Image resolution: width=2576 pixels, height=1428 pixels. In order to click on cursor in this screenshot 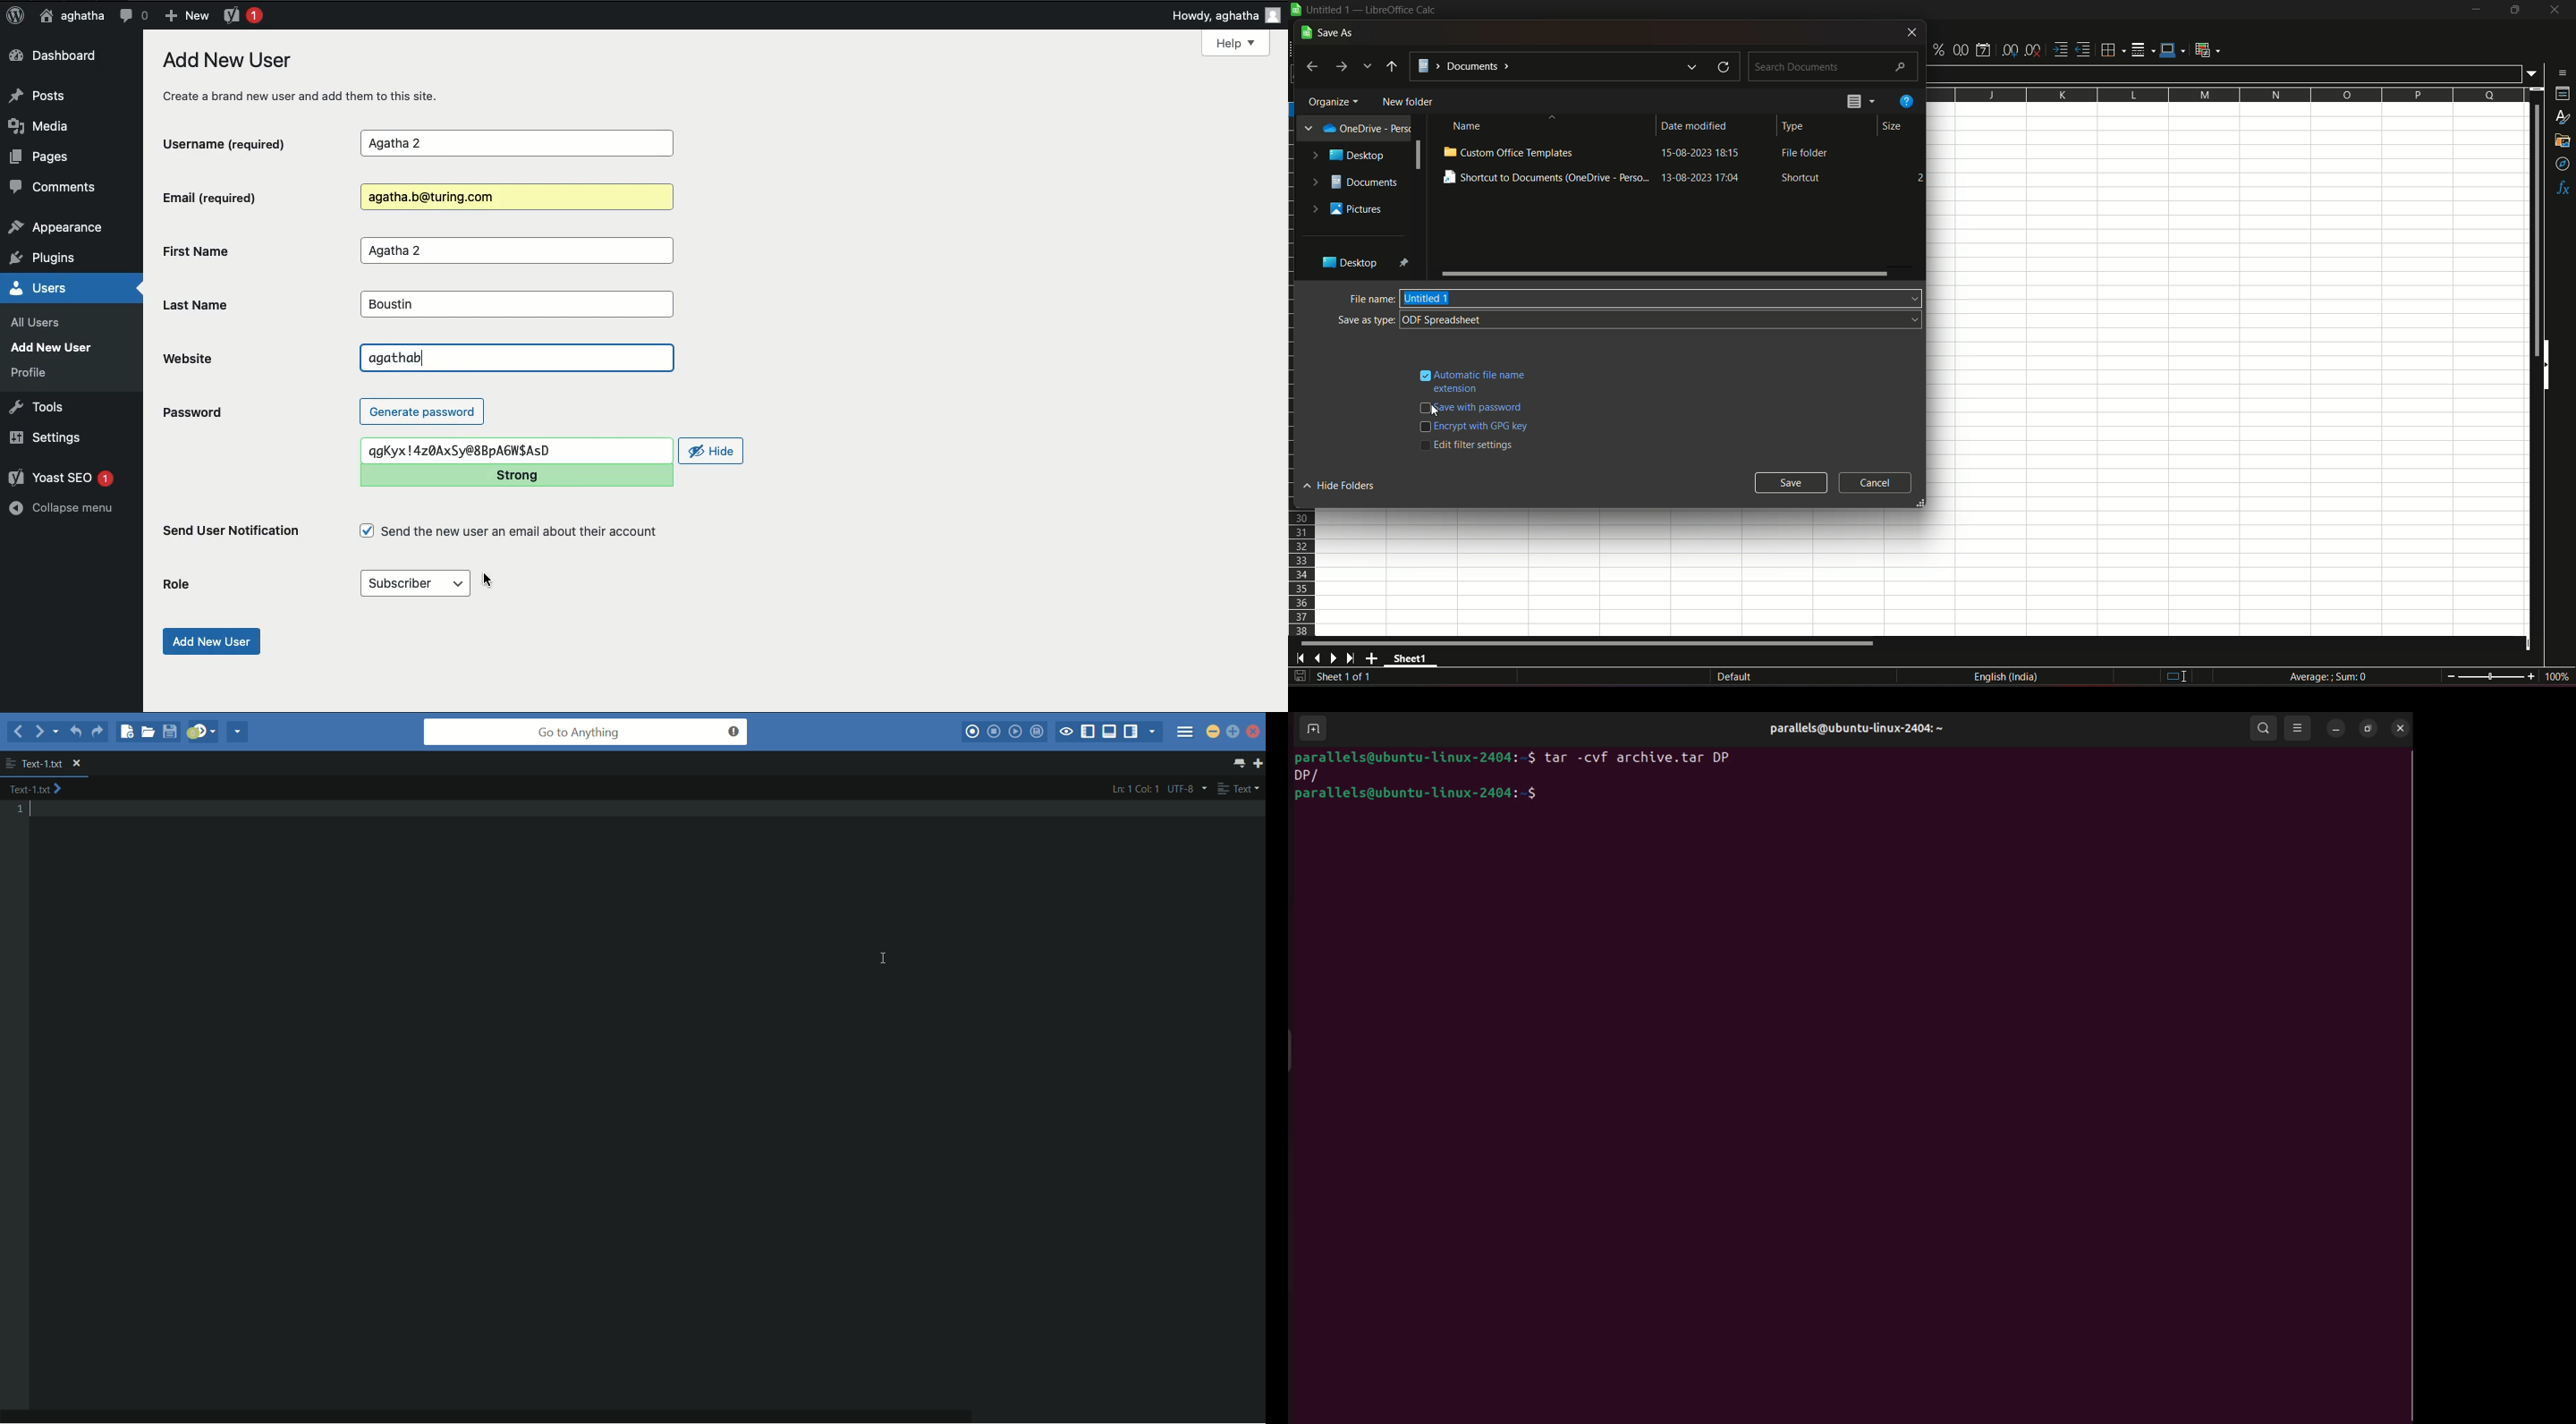, I will do `click(1436, 411)`.